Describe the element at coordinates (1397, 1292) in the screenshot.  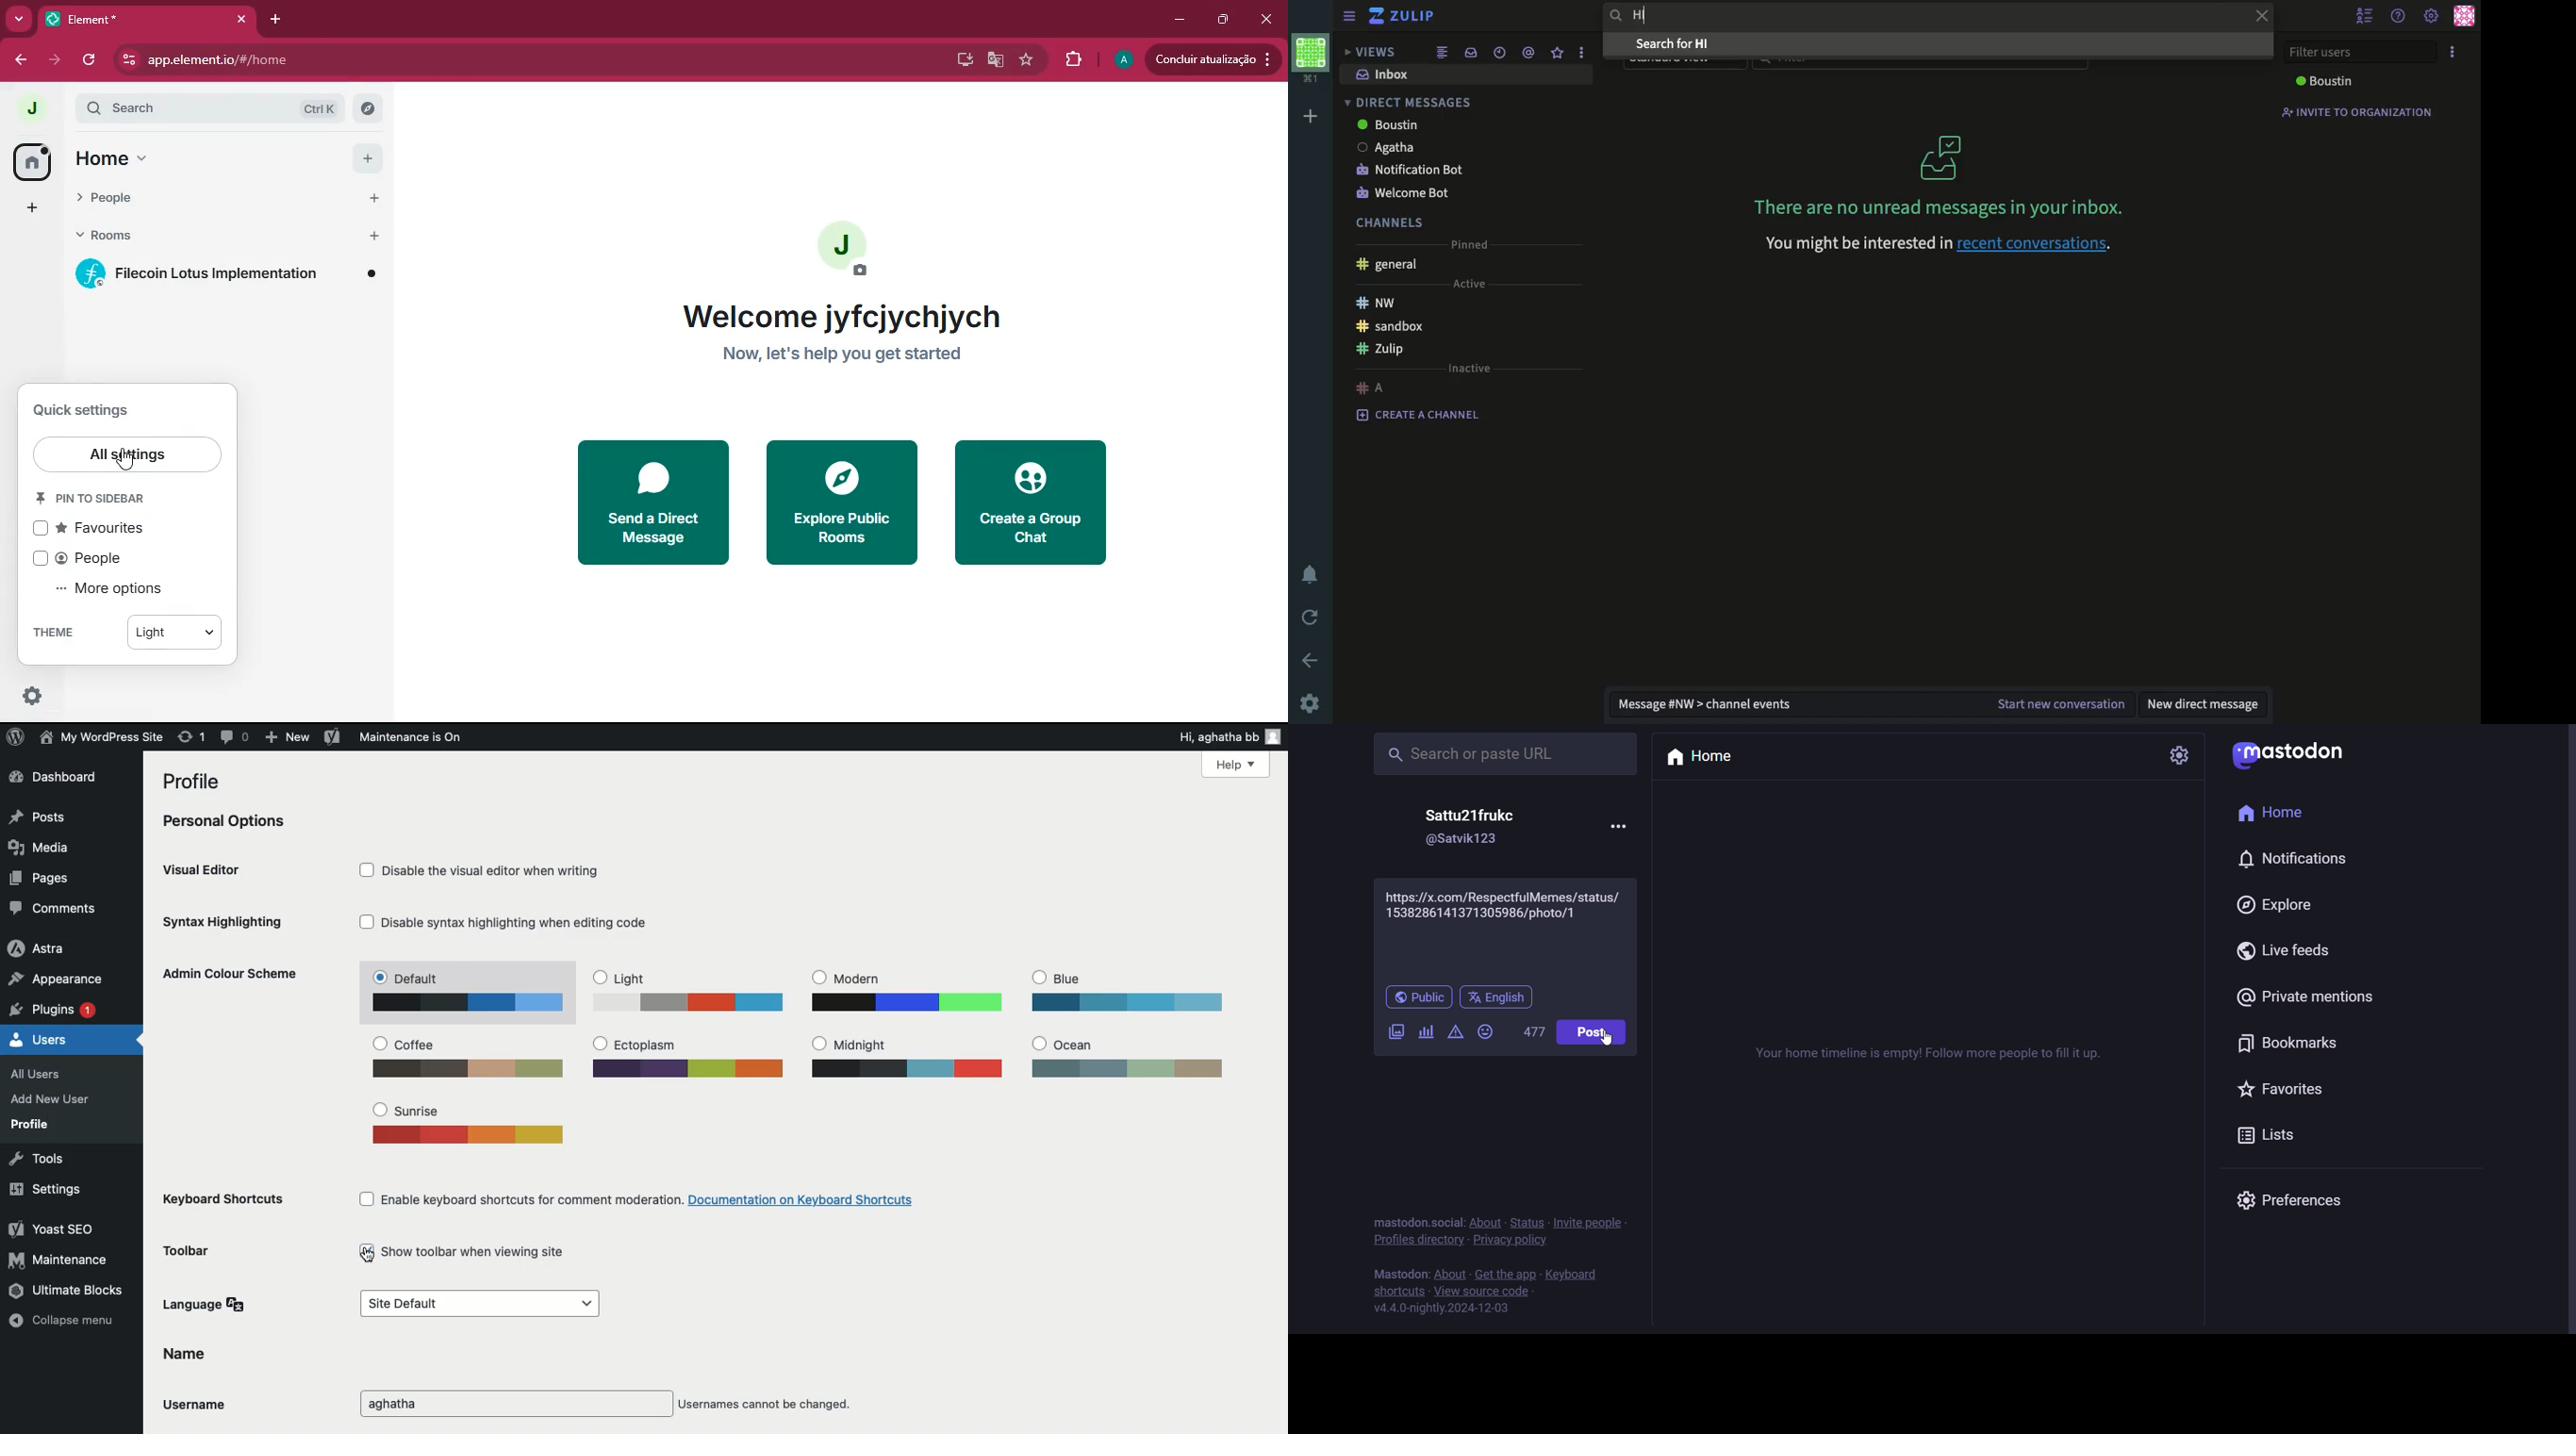
I see `shortcuts` at that location.